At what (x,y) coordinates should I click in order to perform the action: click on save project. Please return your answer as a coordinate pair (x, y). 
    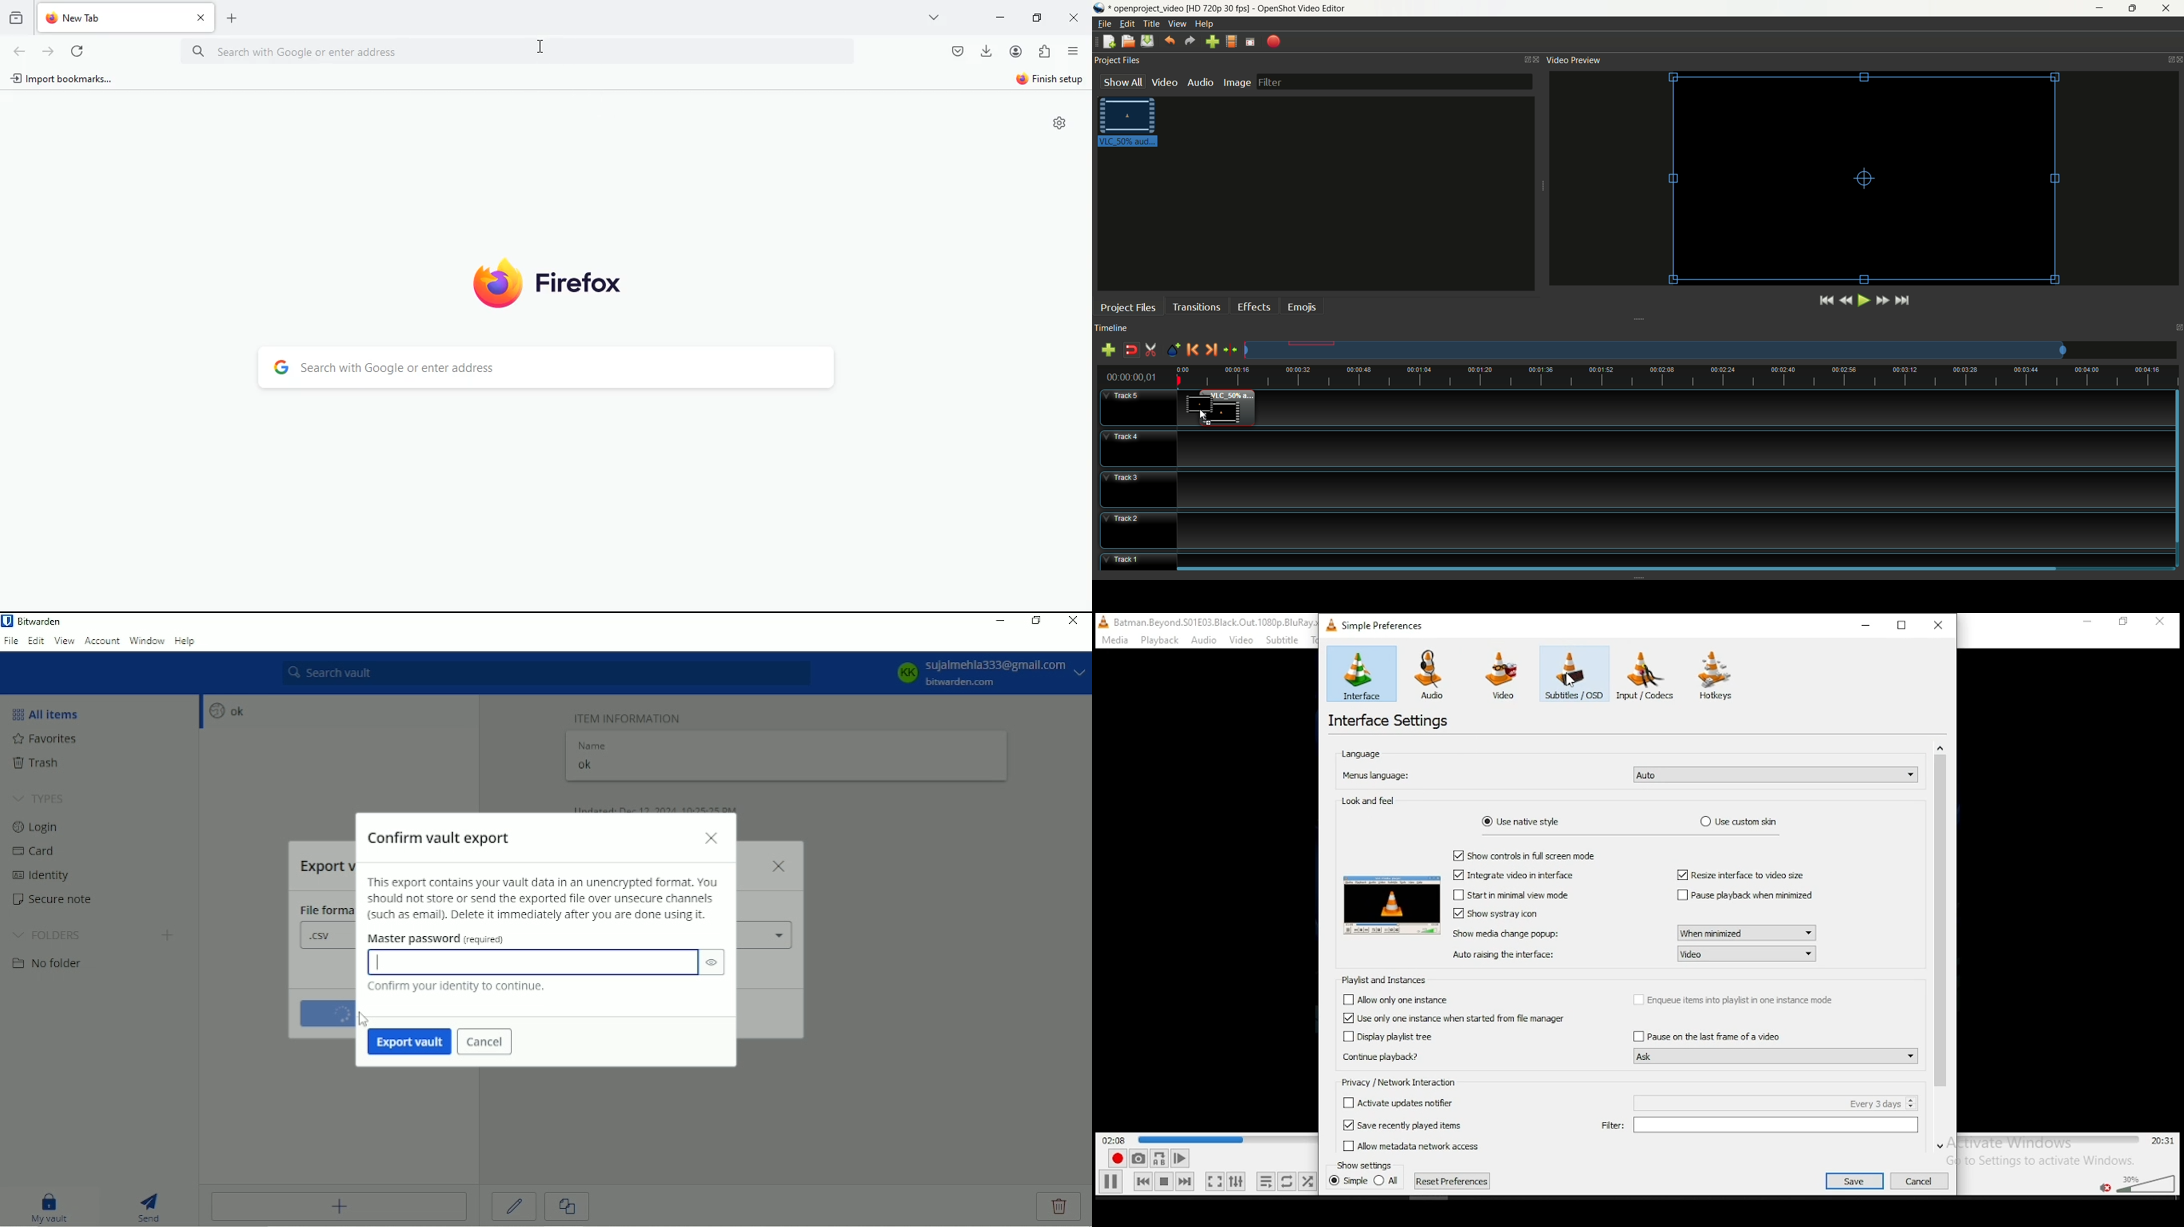
    Looking at the image, I should click on (1147, 40).